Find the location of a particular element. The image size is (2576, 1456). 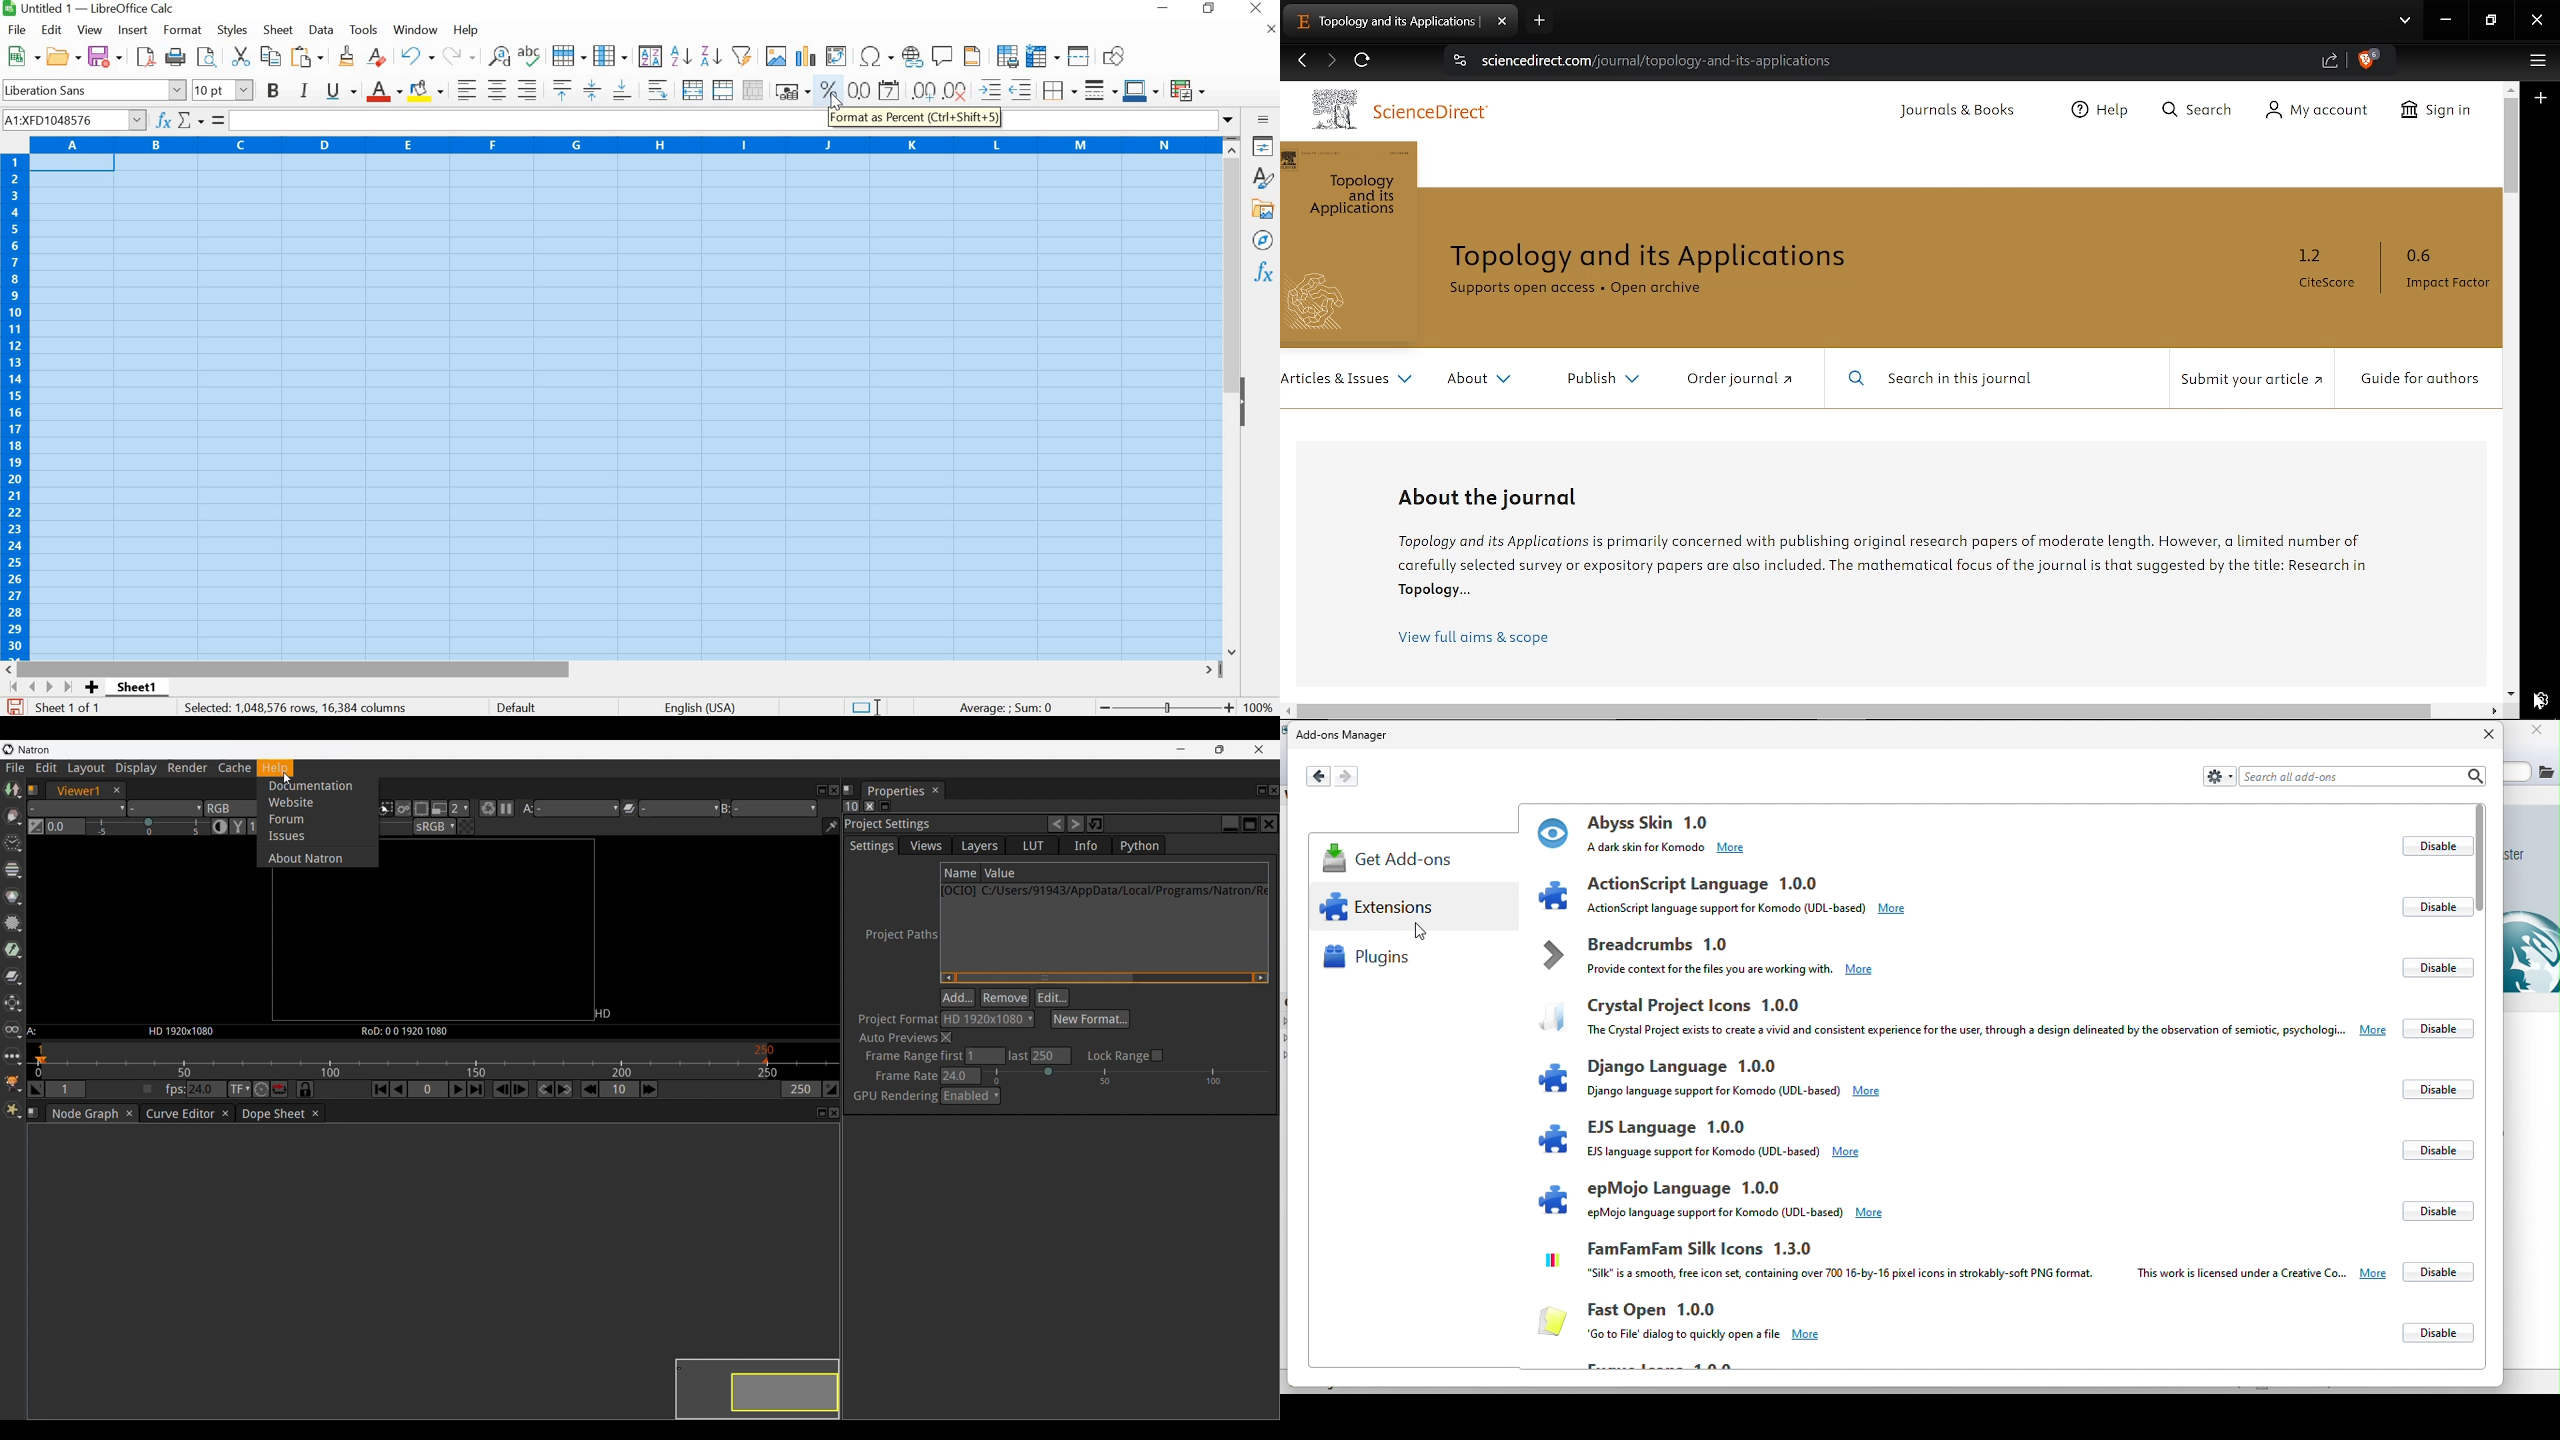

SCROLLBAR is located at coordinates (615, 669).